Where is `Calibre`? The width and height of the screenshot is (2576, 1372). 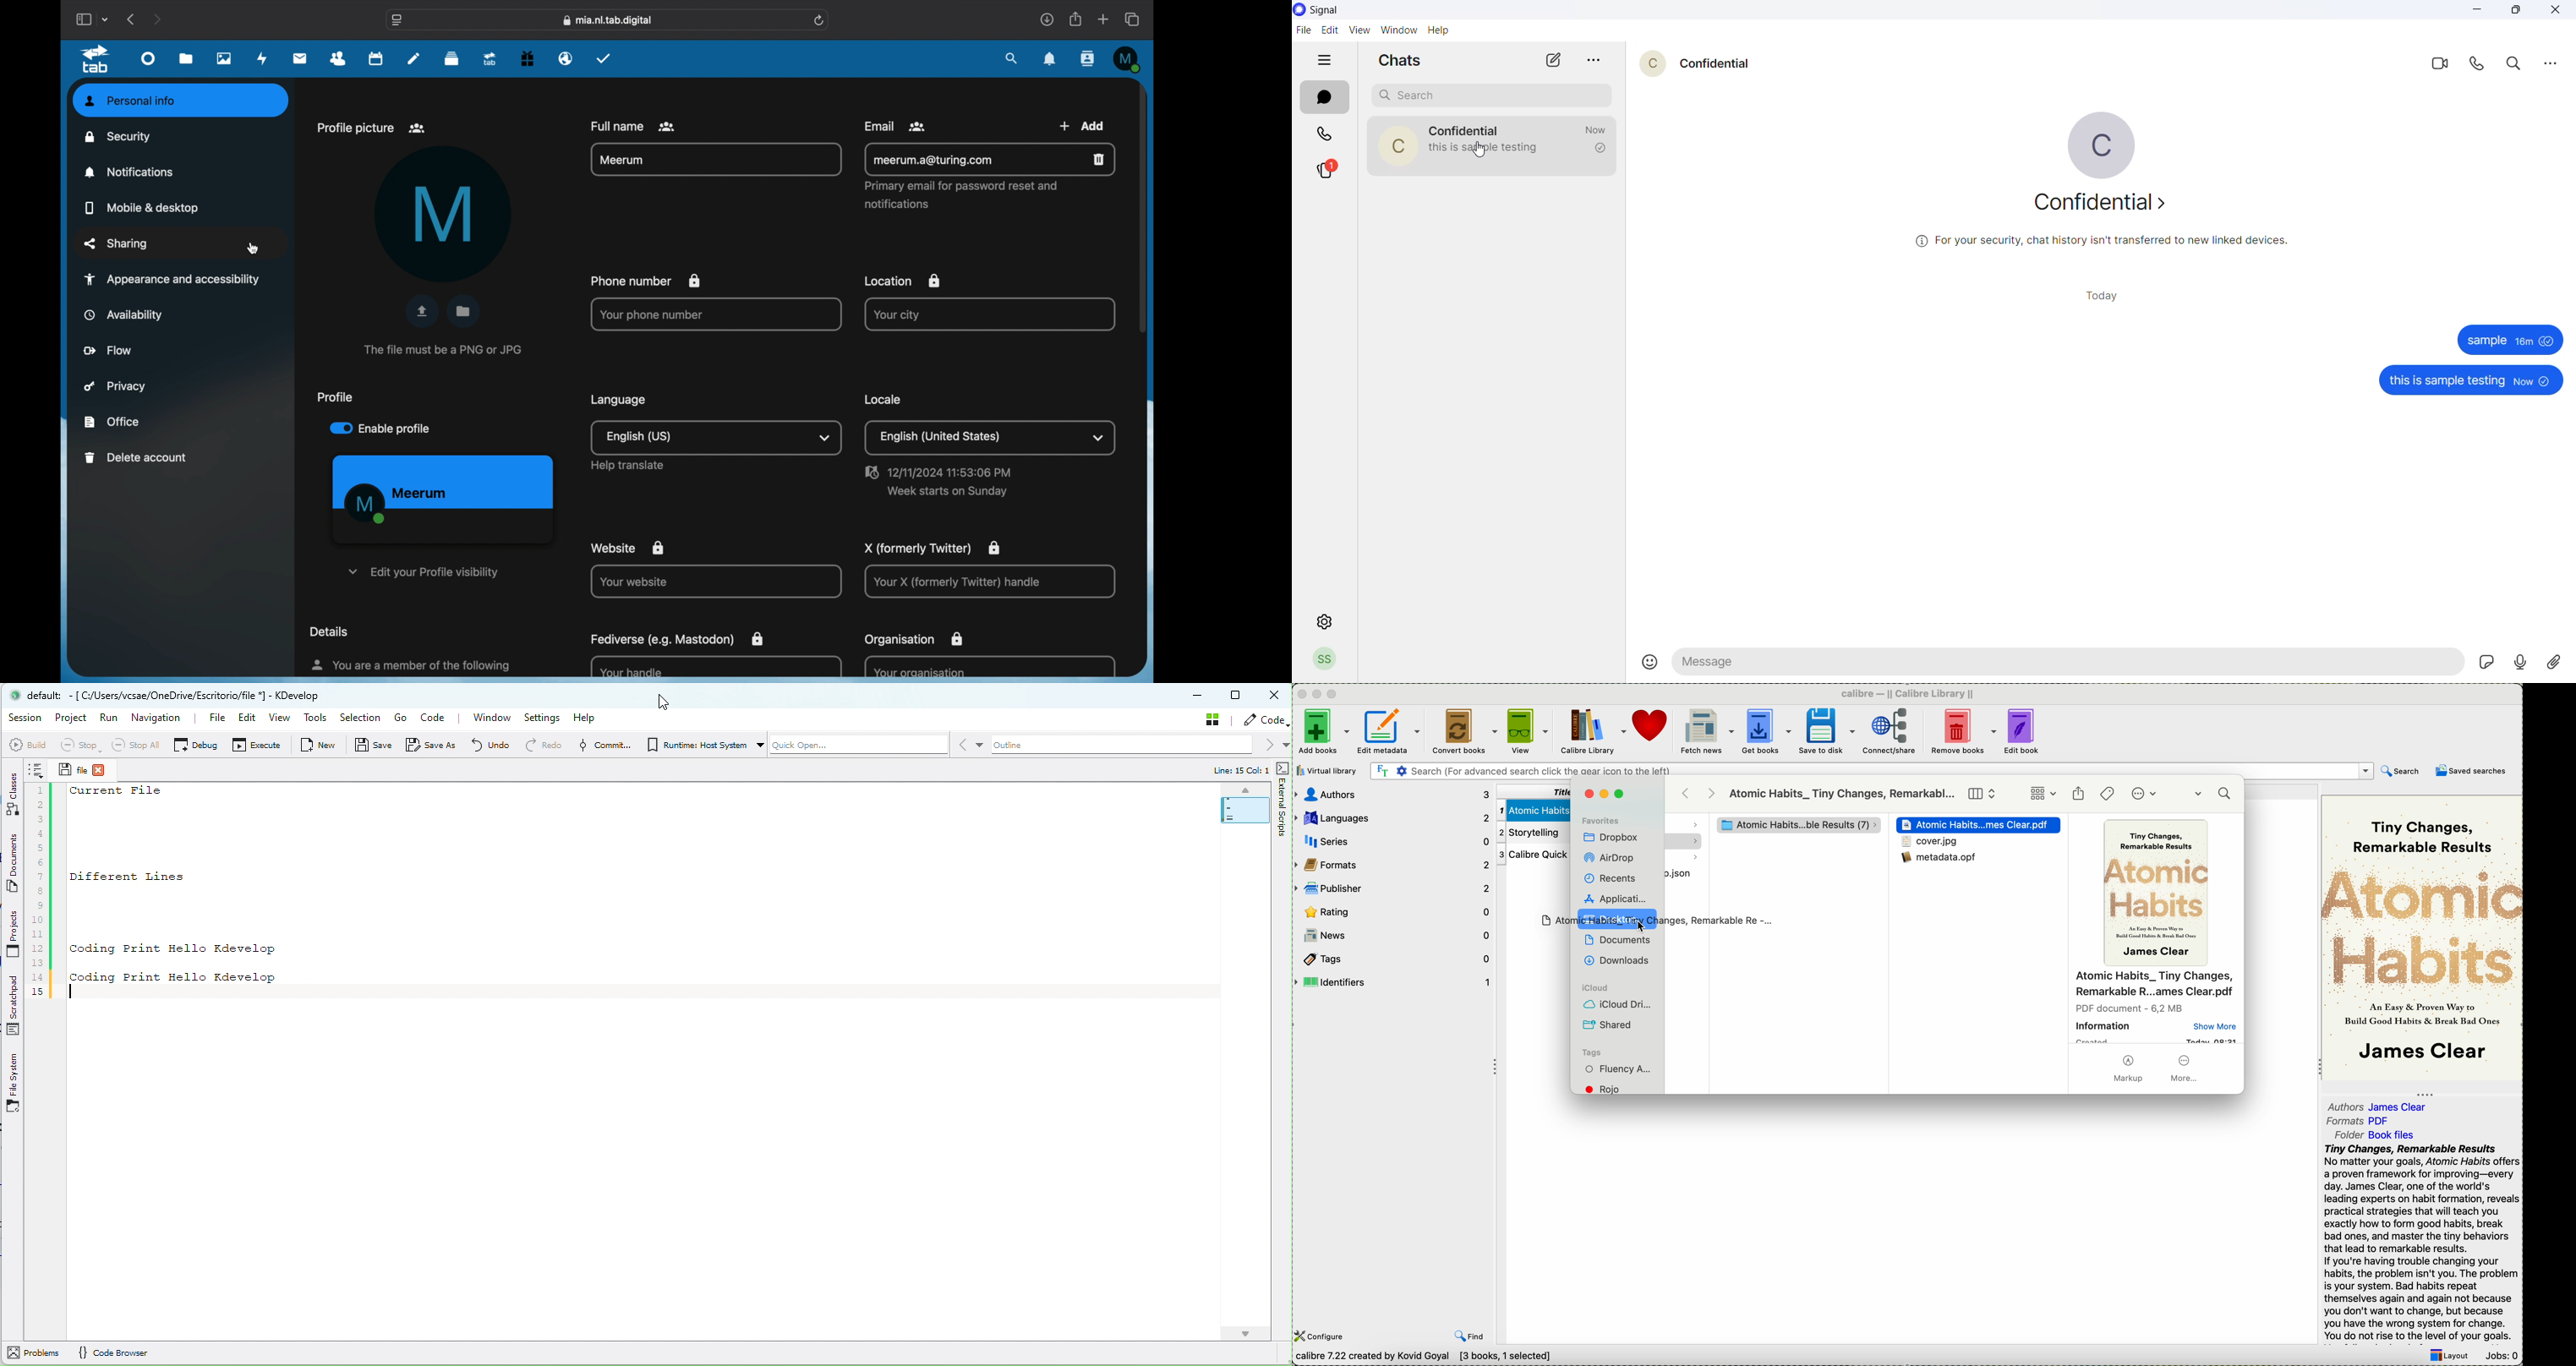 Calibre is located at coordinates (1912, 693).